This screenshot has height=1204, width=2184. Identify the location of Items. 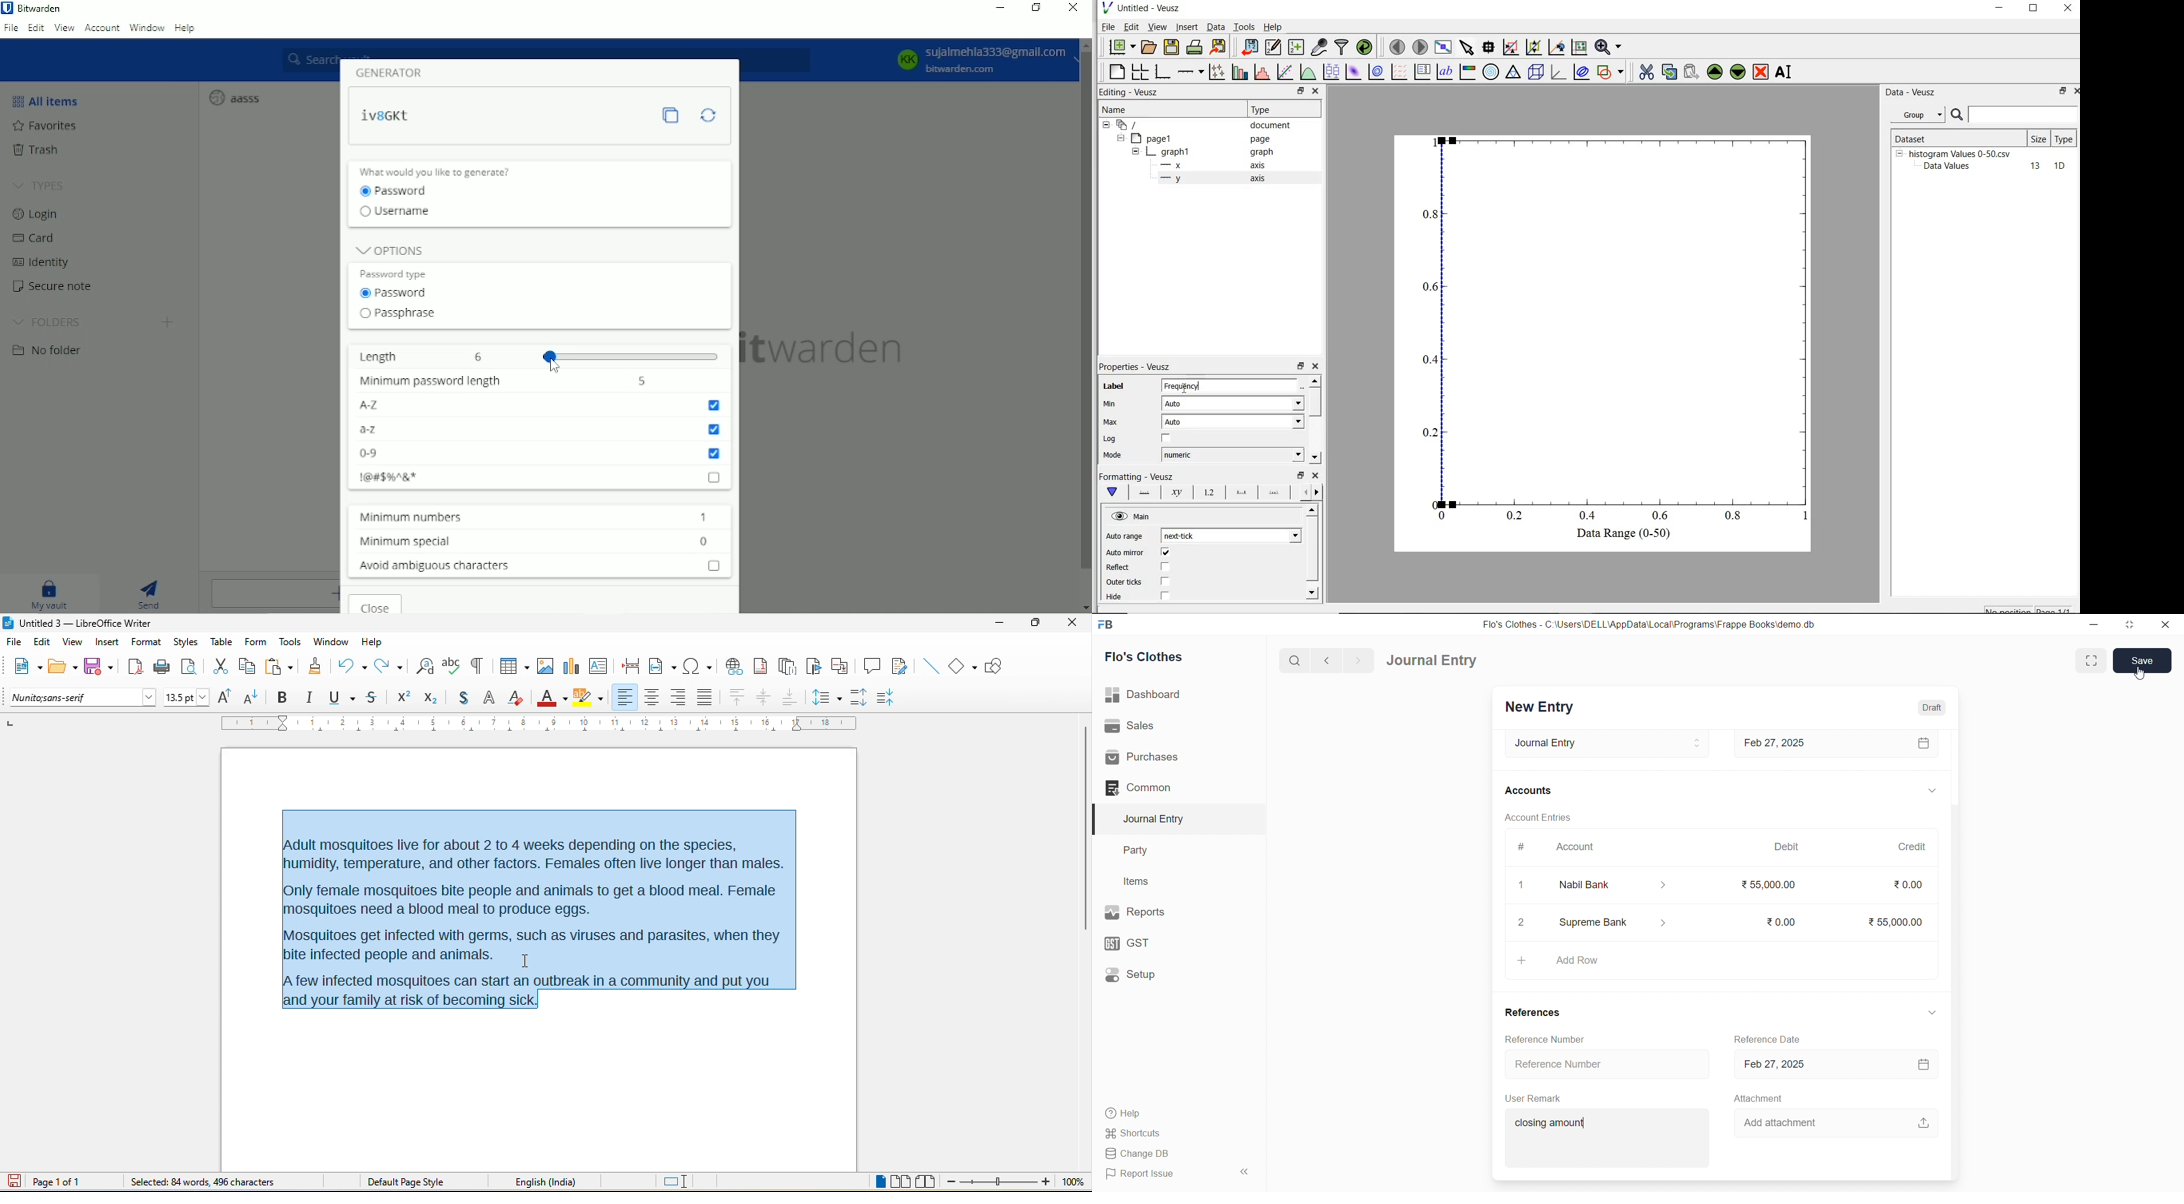
(1140, 881).